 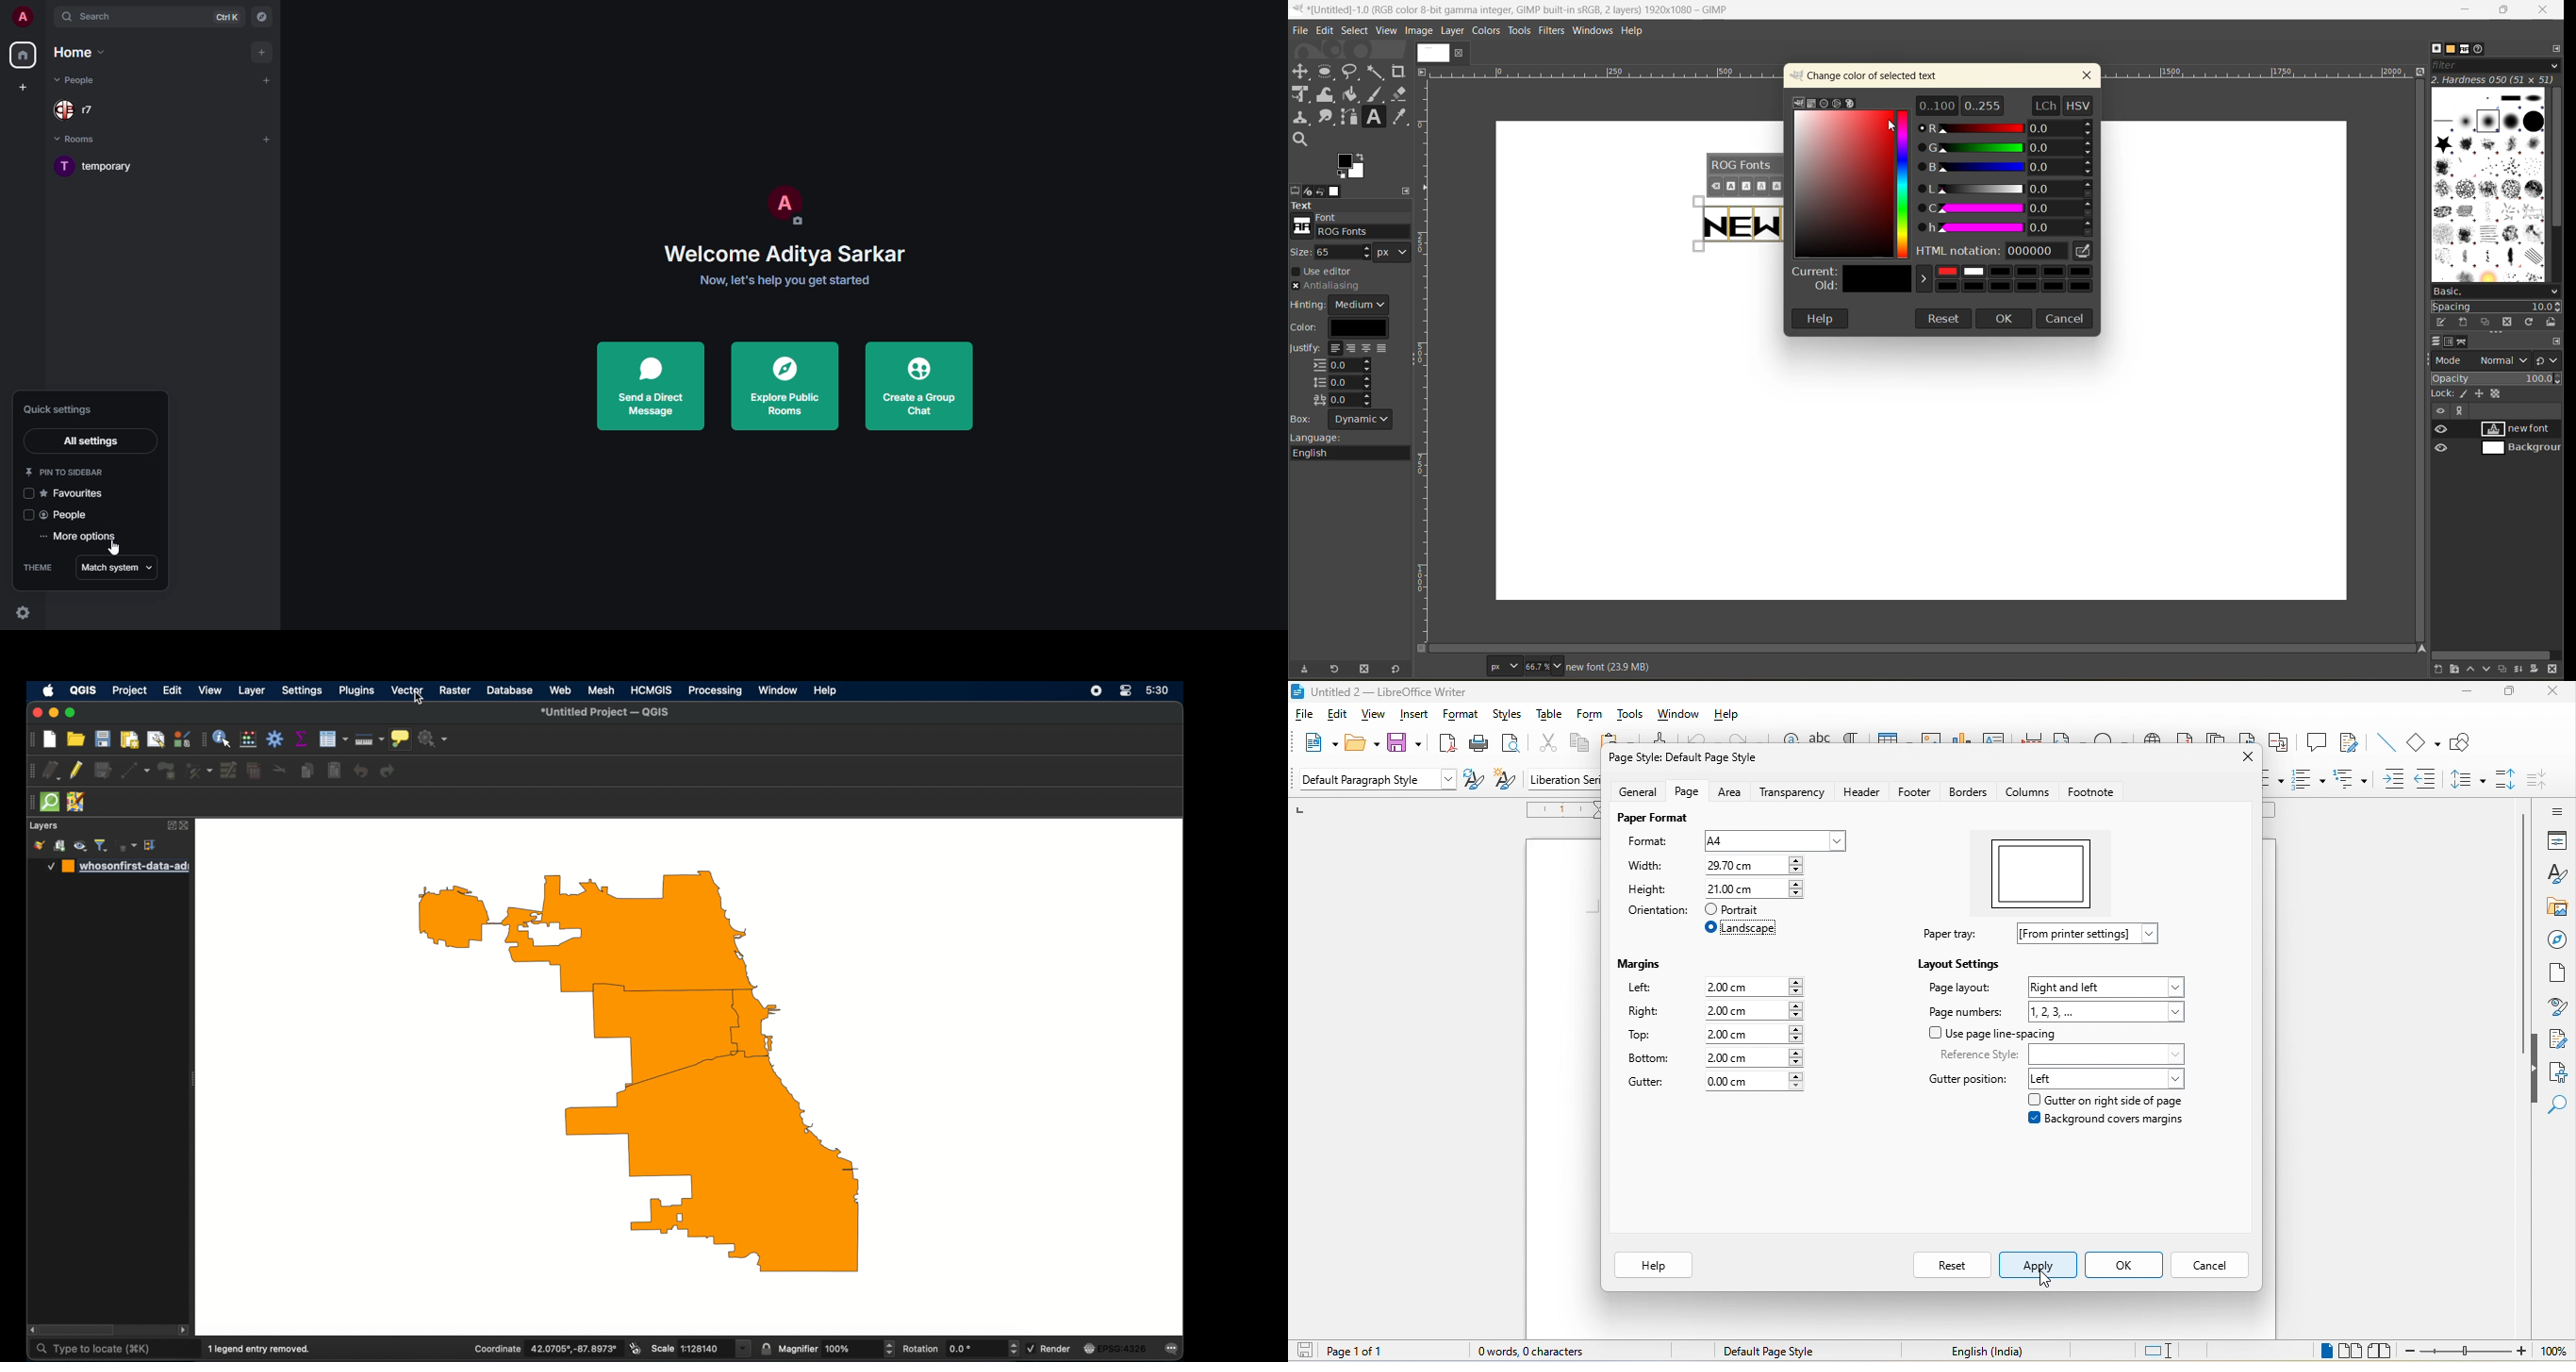 I want to click on page layout, so click(x=1960, y=991).